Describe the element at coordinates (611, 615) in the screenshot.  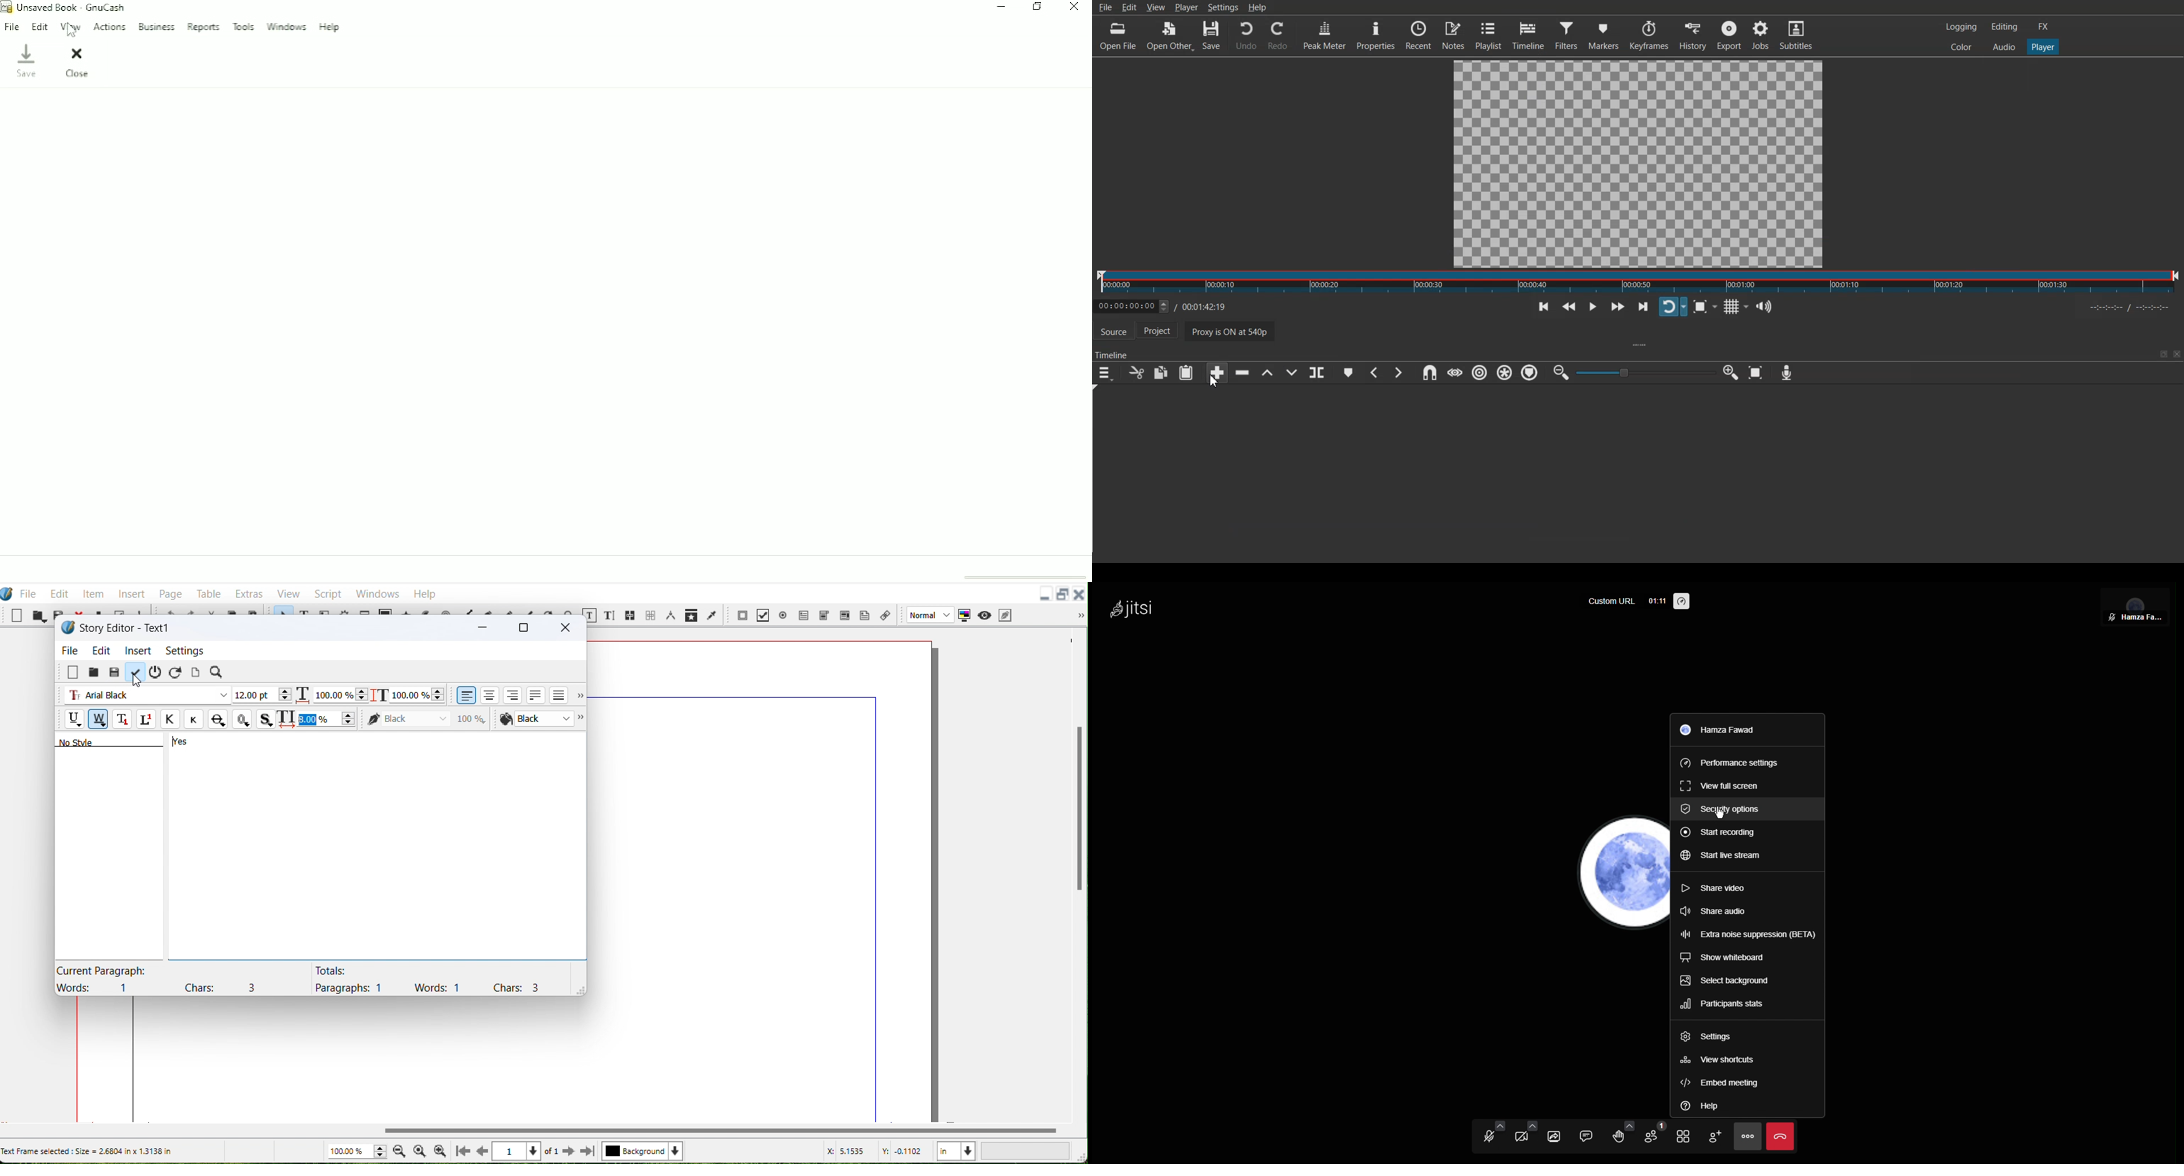
I see `Edit text` at that location.